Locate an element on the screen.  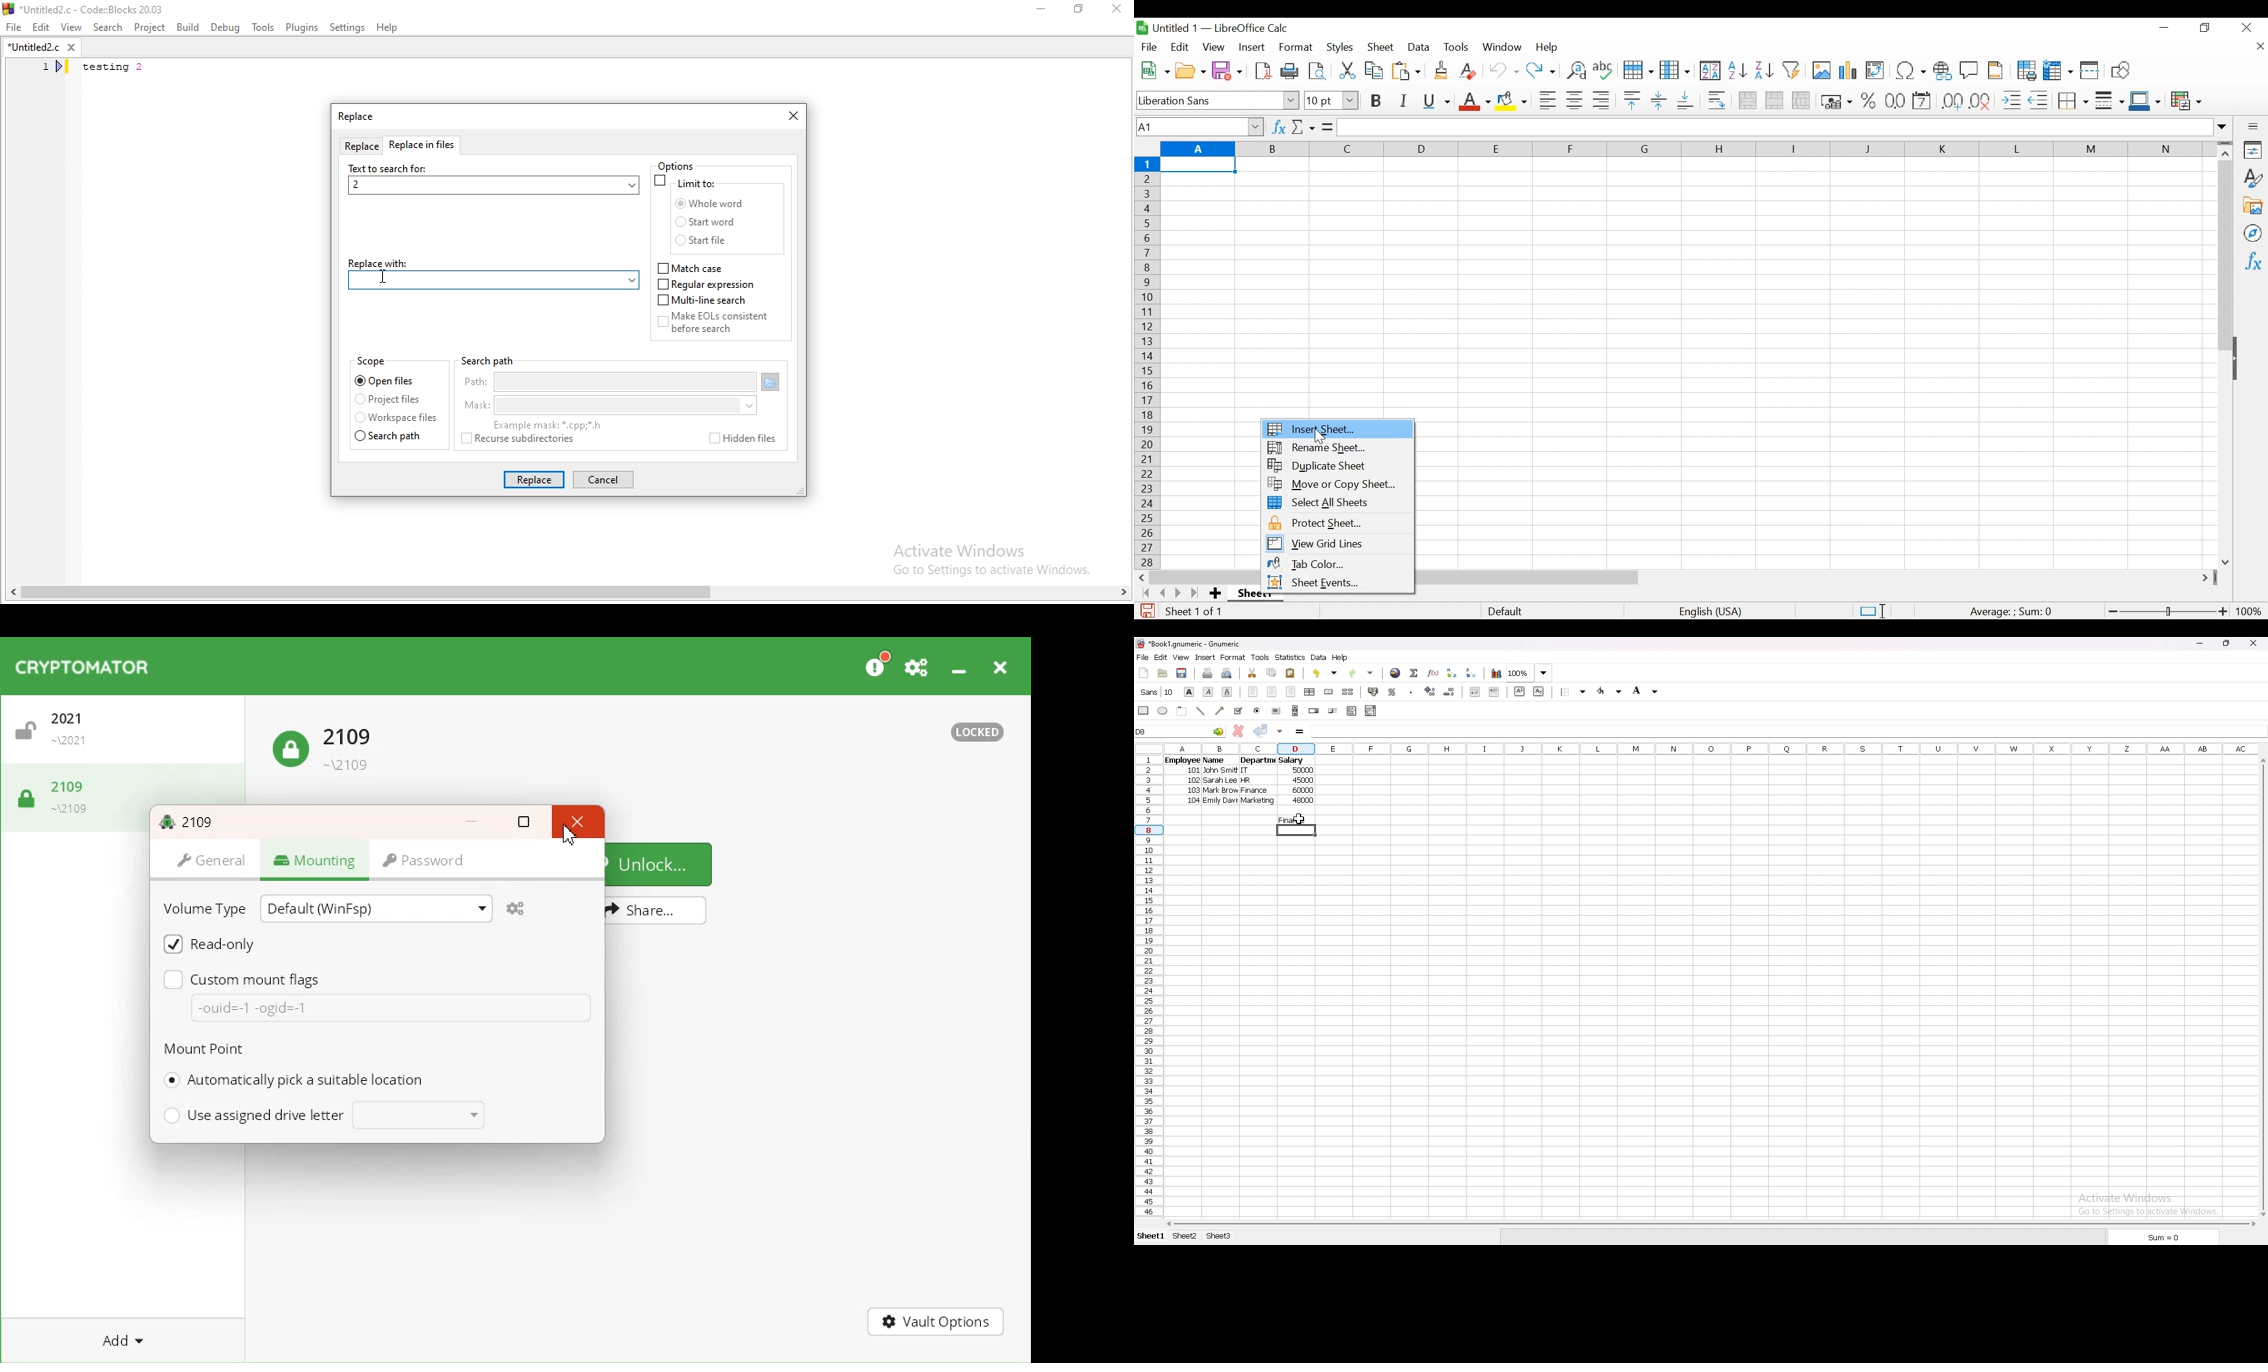
save is located at coordinates (1182, 674).